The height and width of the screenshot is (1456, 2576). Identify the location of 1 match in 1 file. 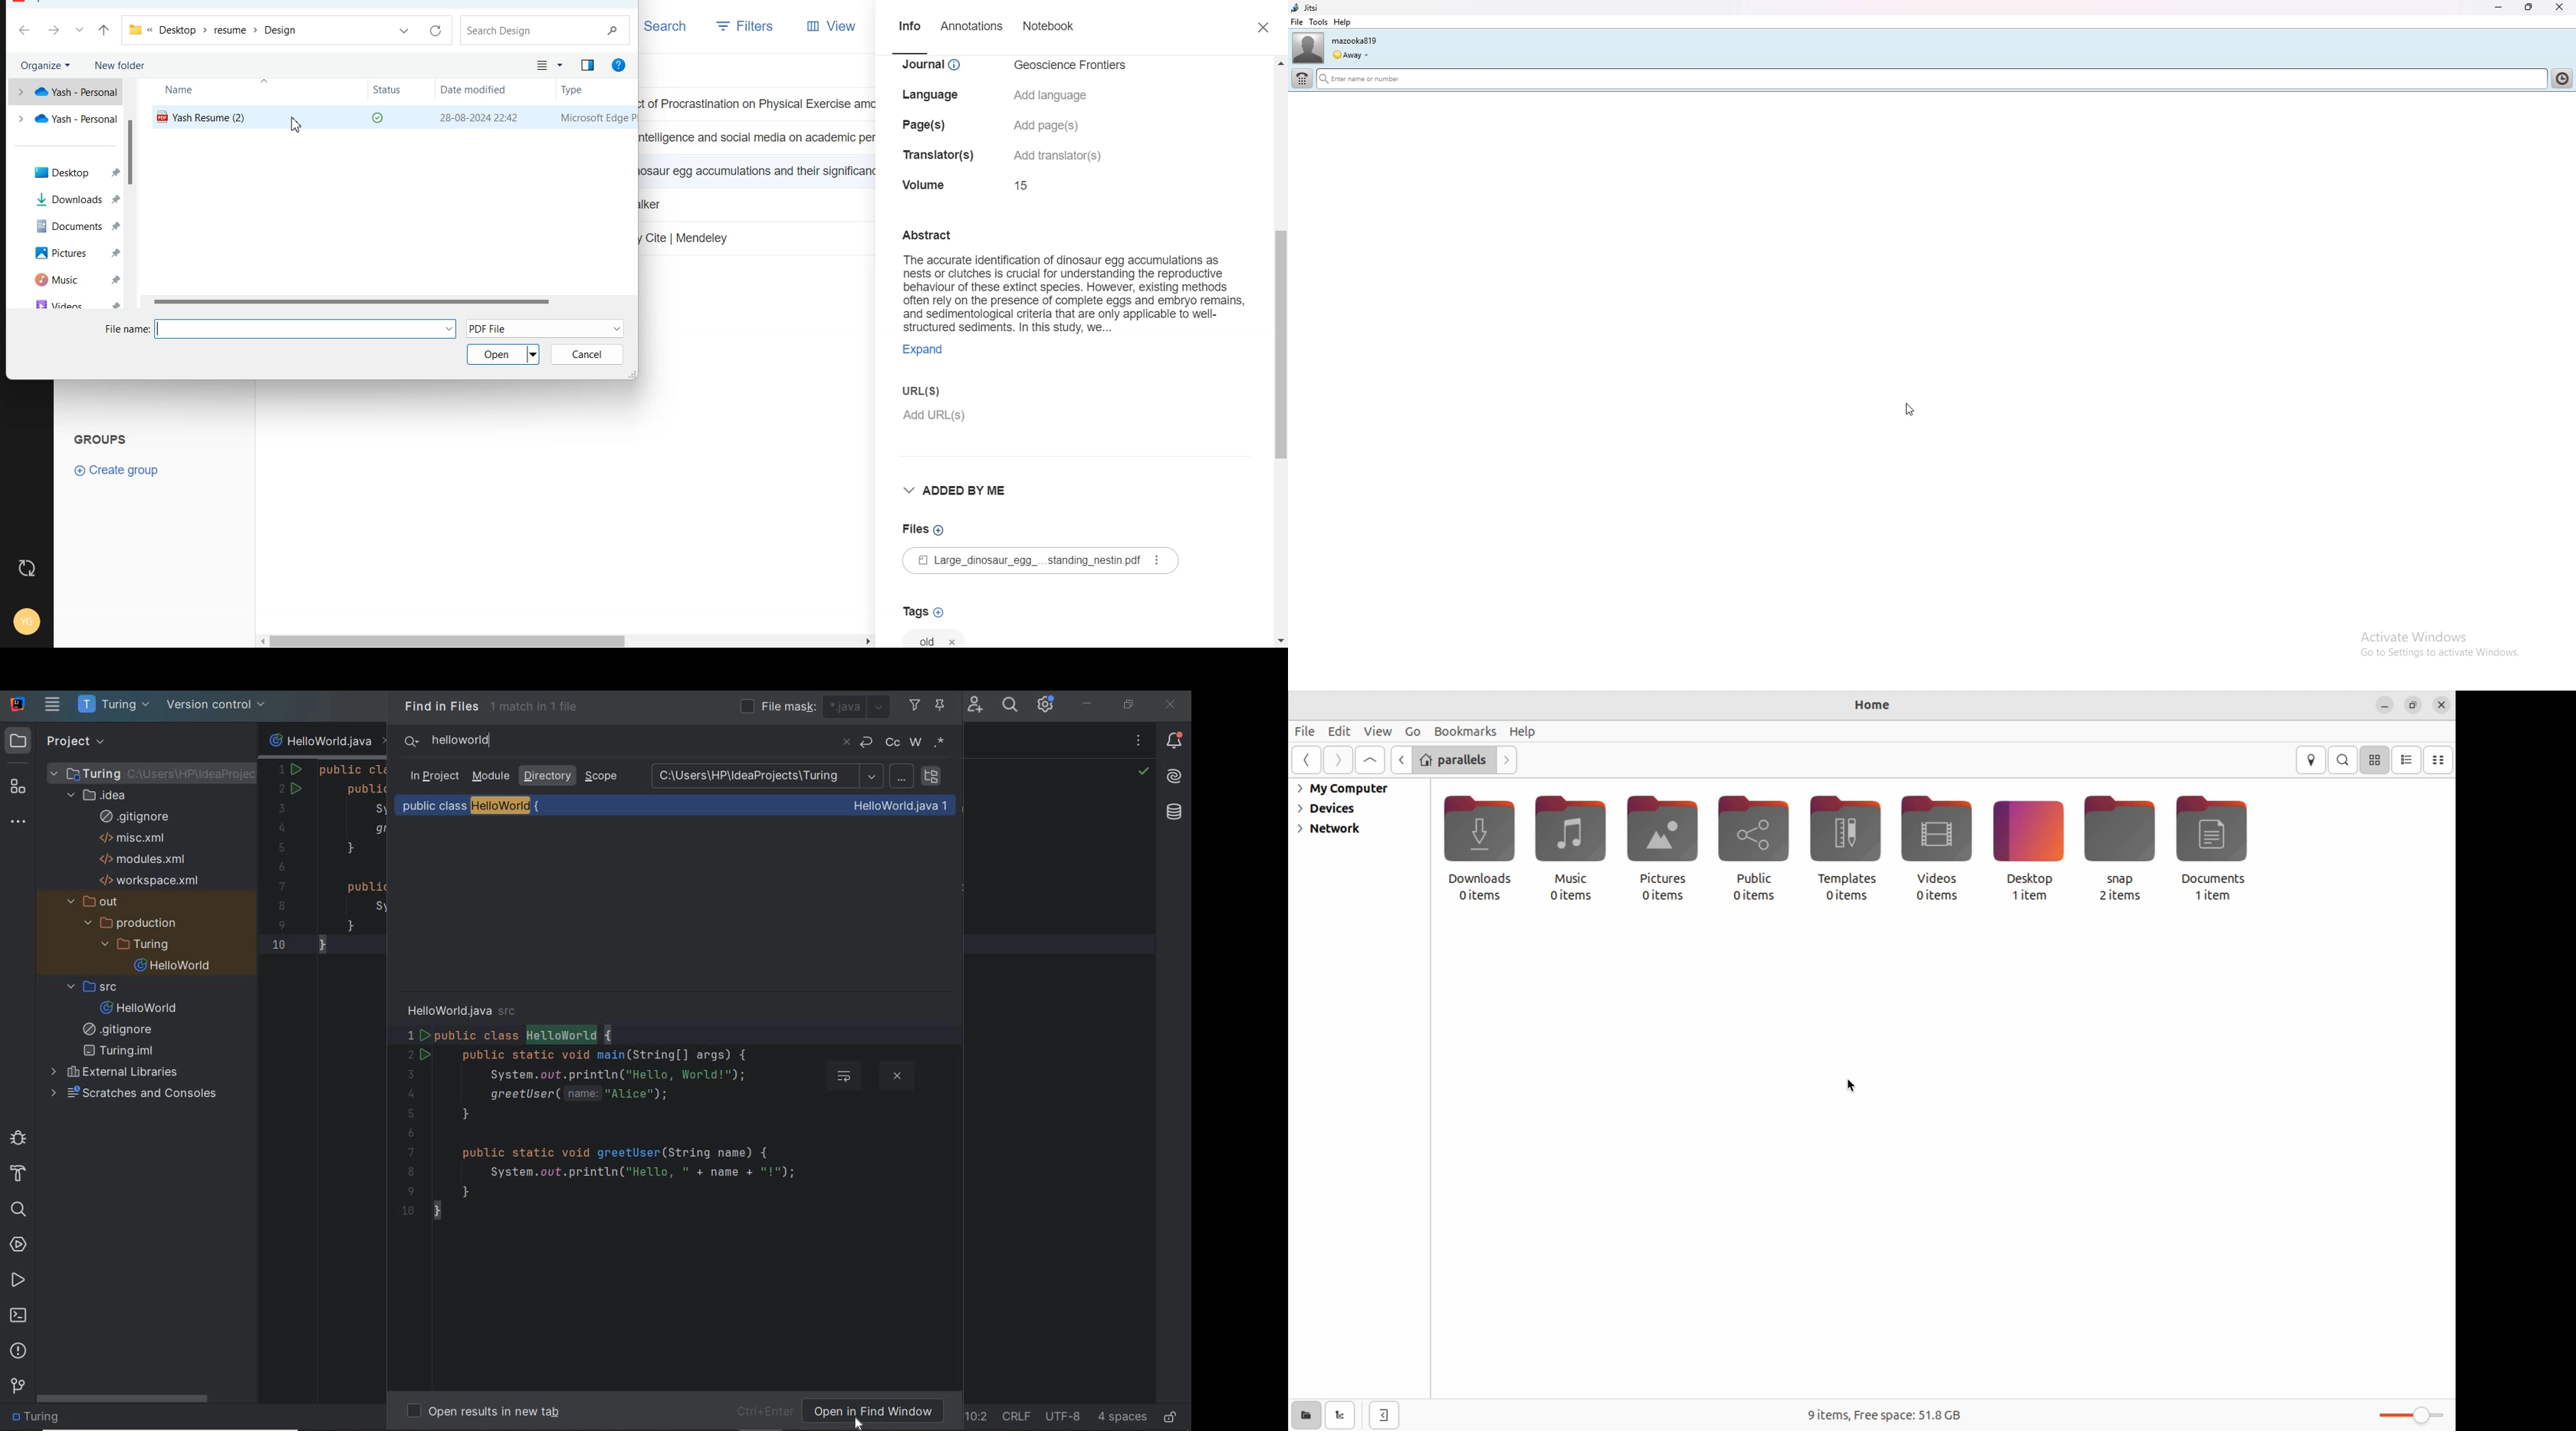
(536, 707).